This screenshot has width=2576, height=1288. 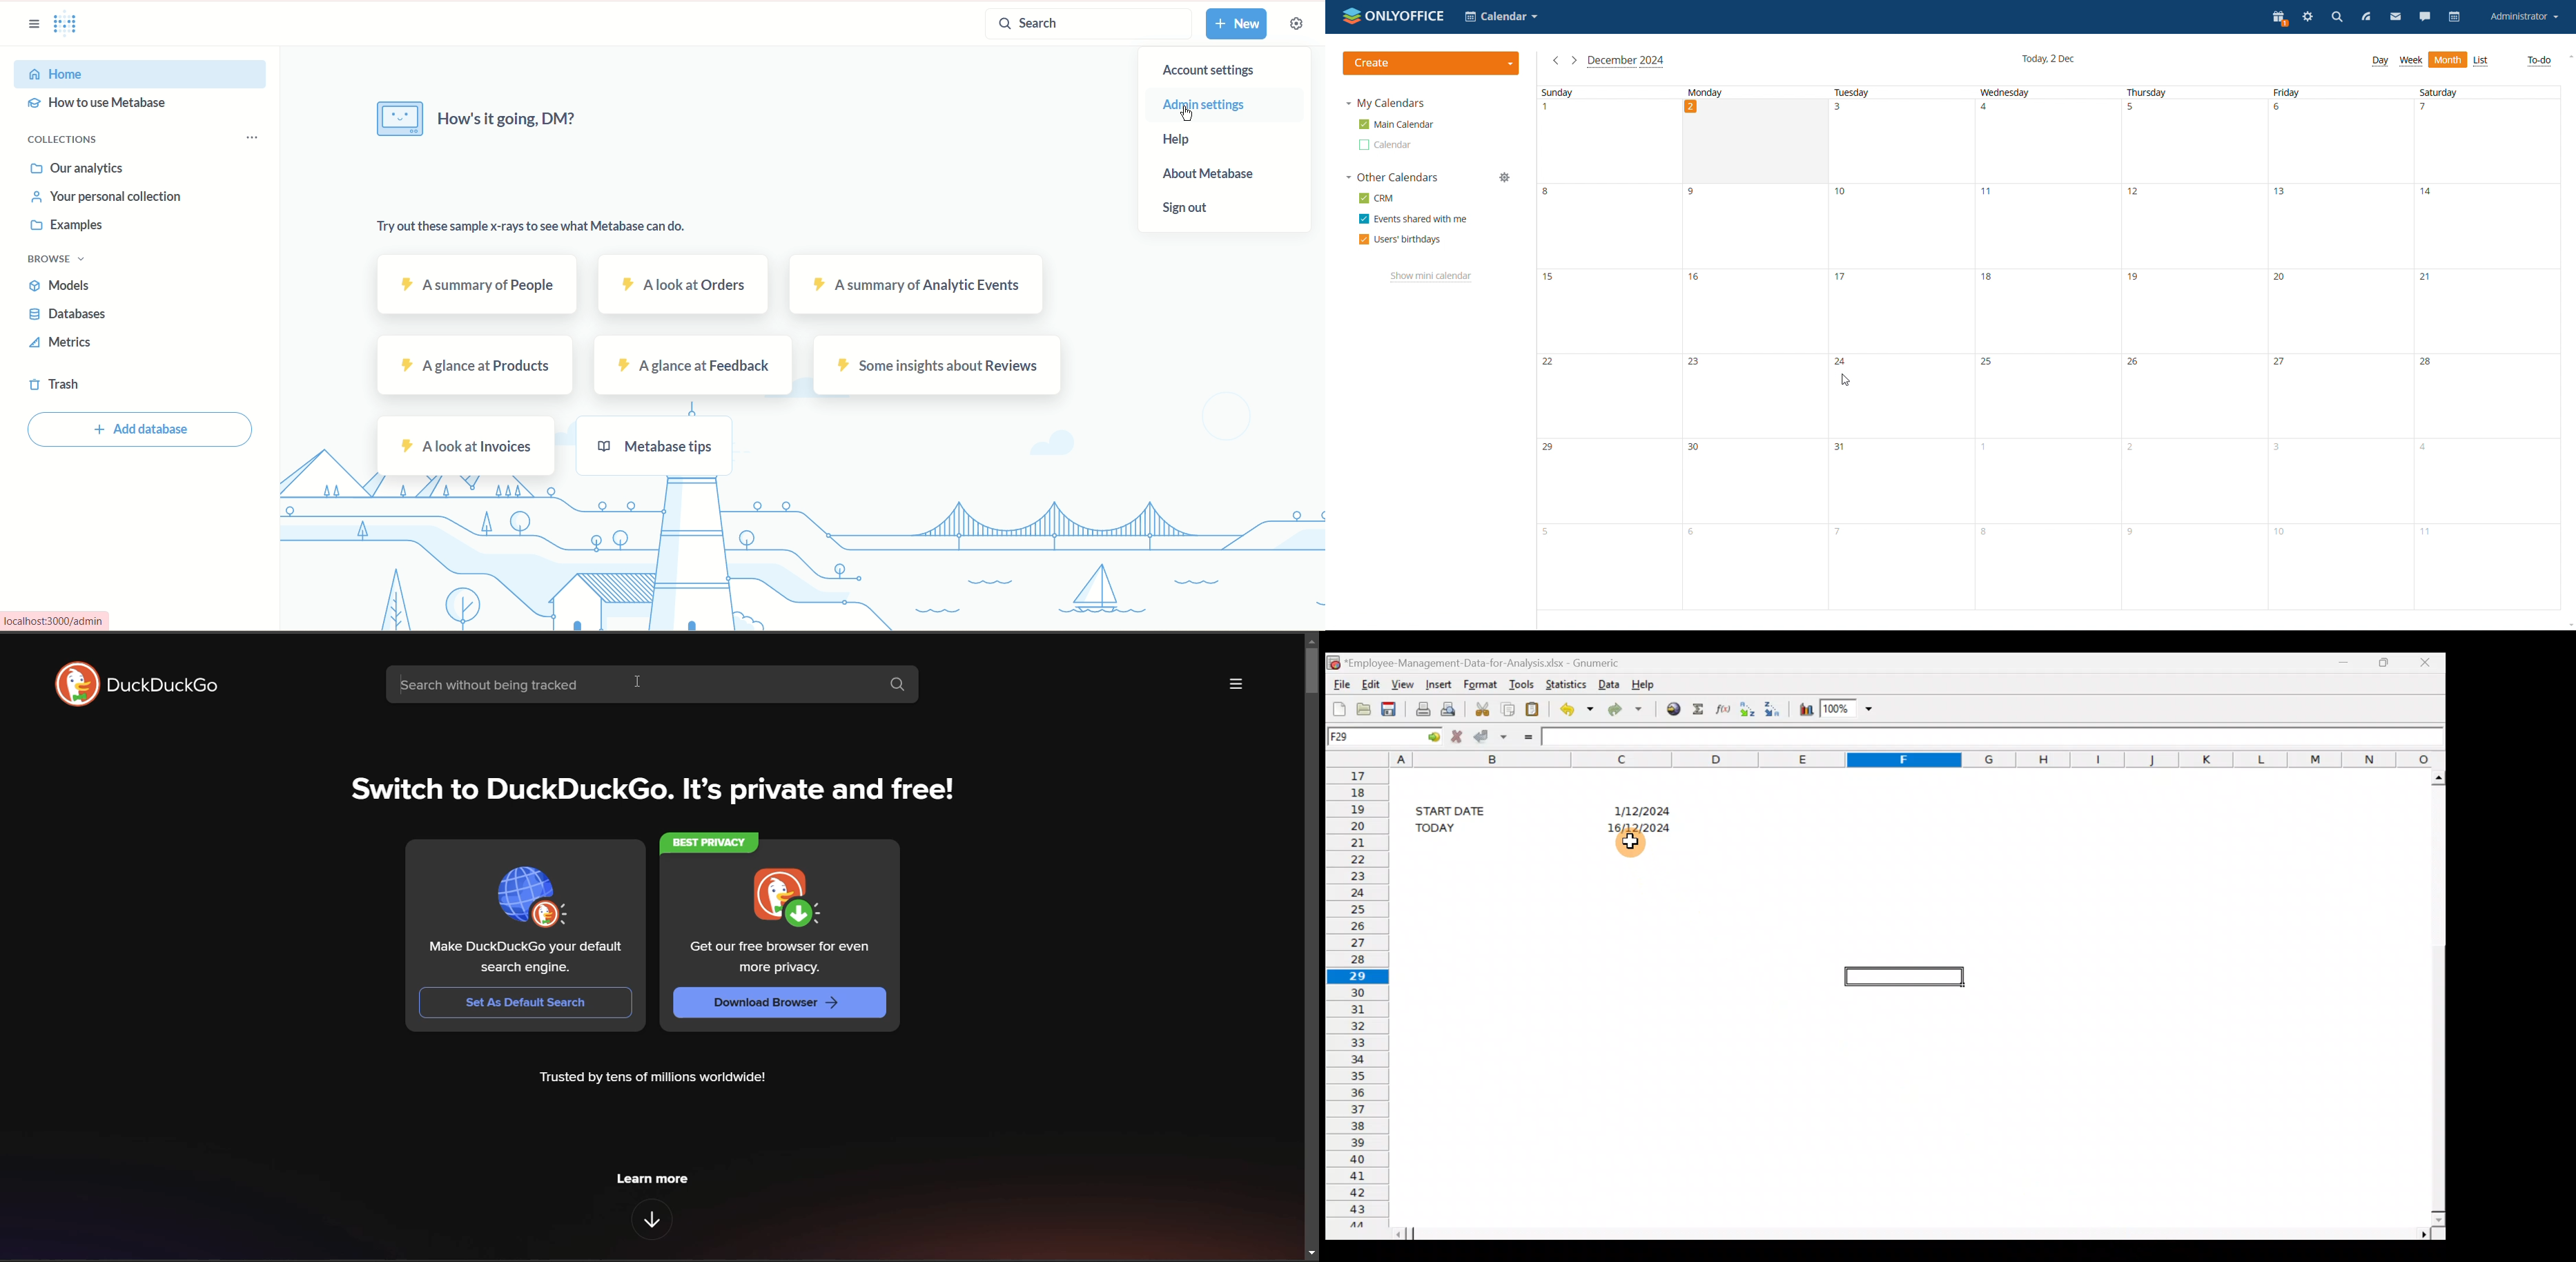 What do you see at coordinates (523, 227) in the screenshot?
I see `try out these sample x-rays to see what metabase can do` at bounding box center [523, 227].